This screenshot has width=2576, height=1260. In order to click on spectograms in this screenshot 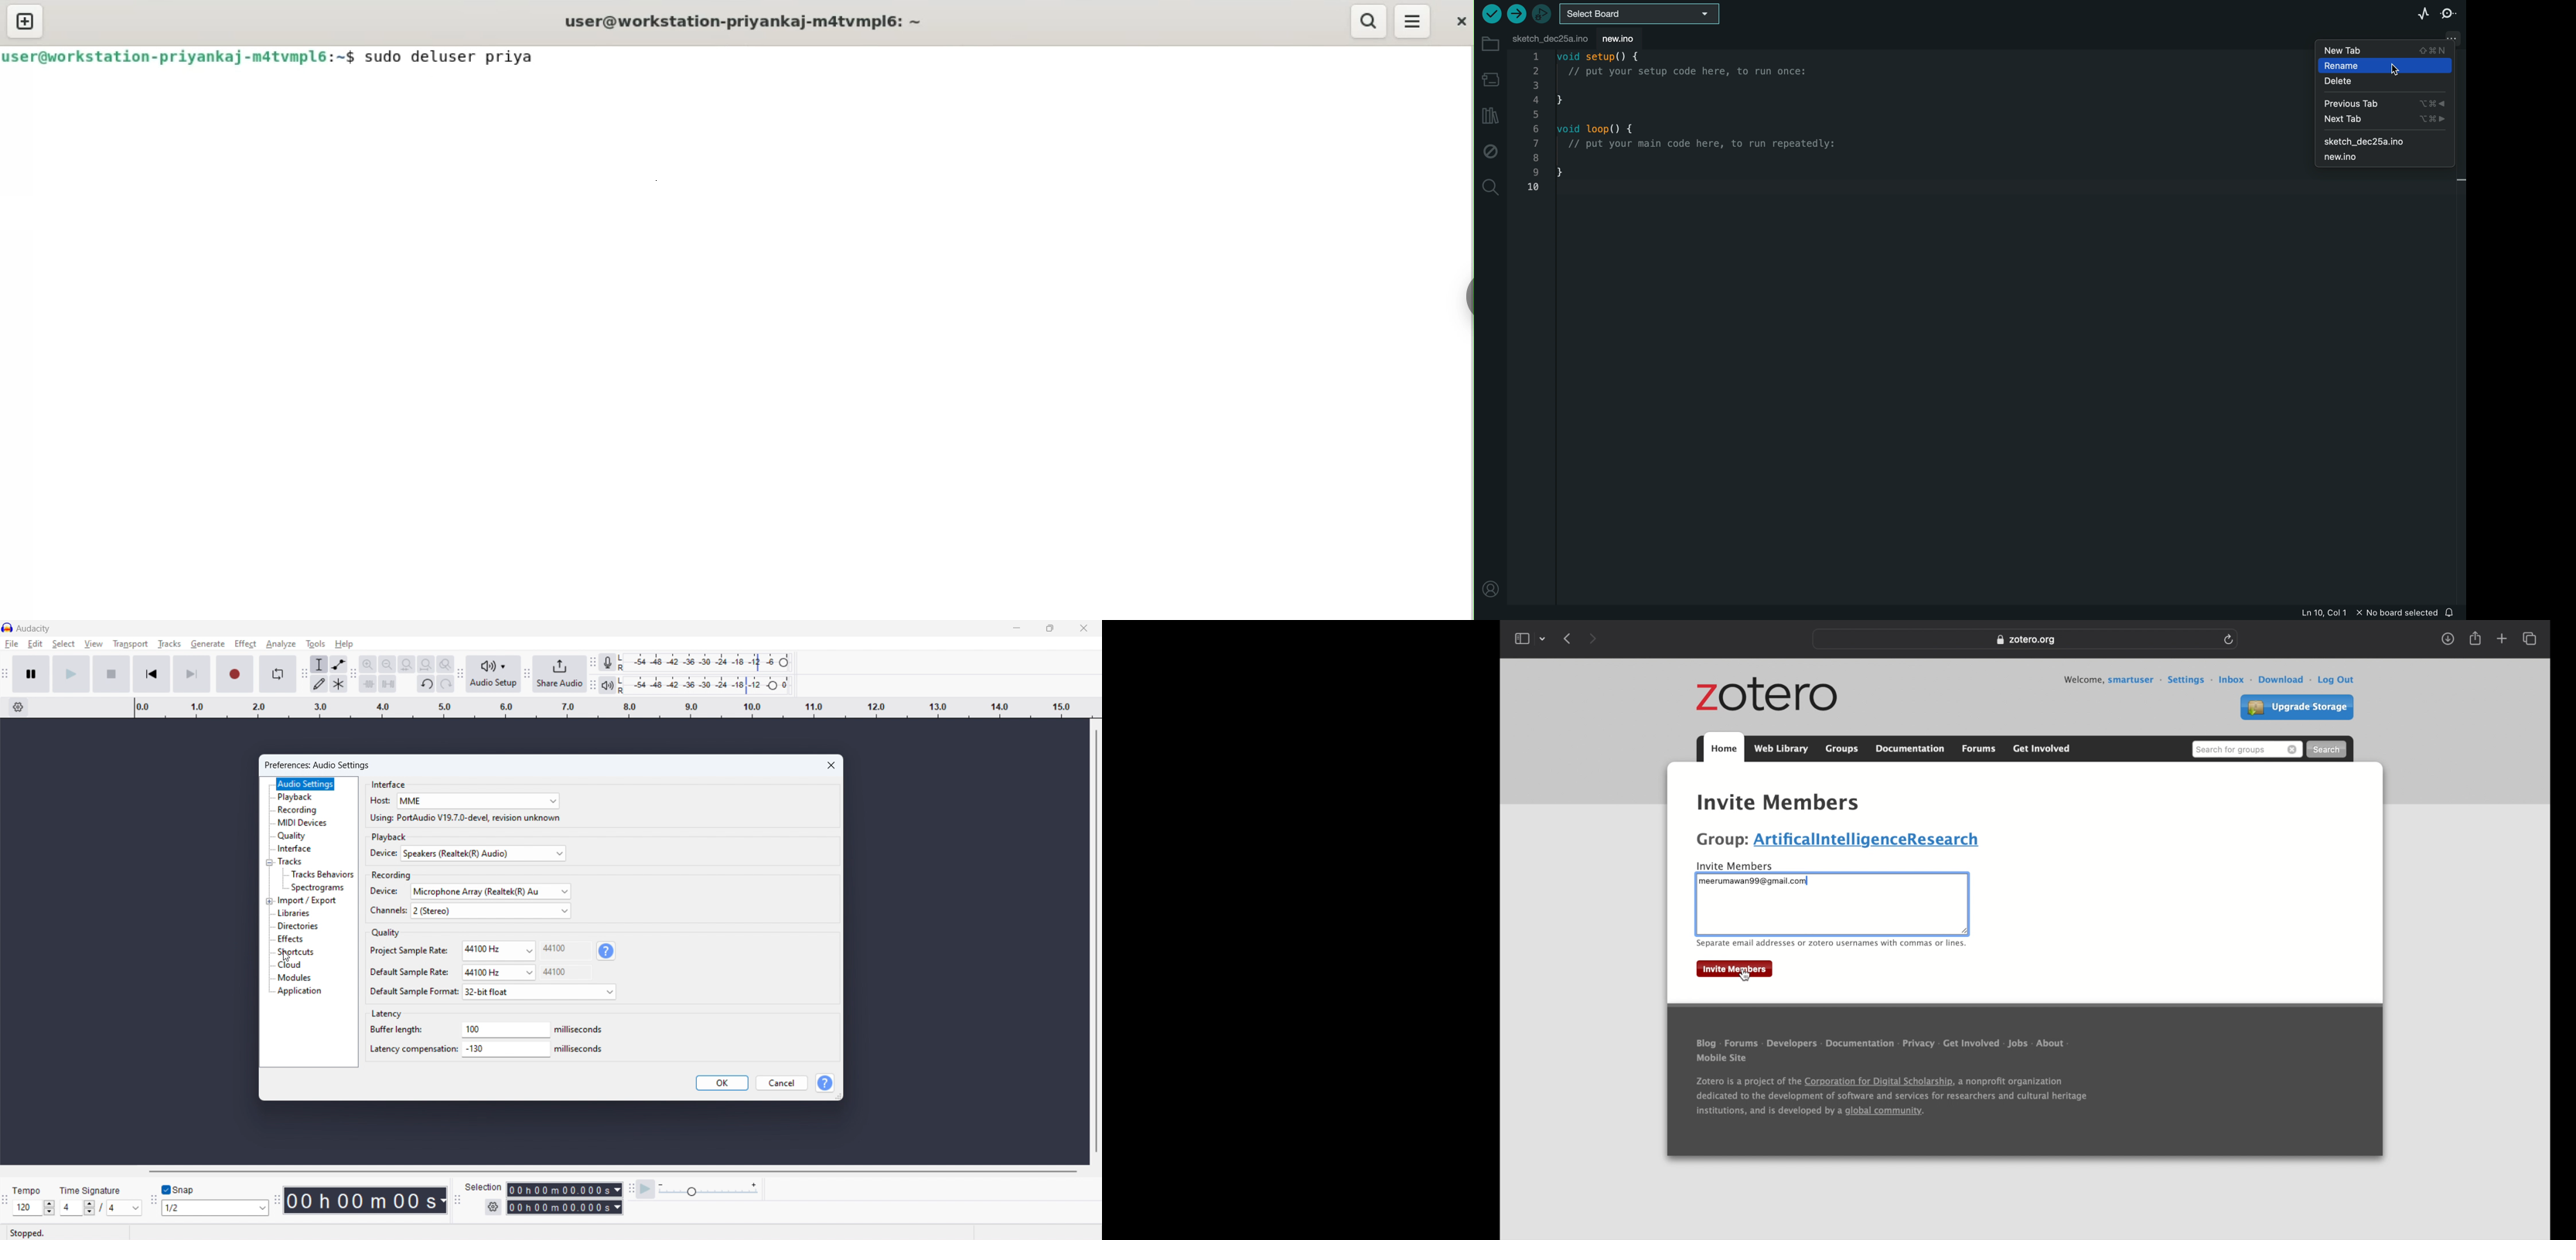, I will do `click(319, 888)`.